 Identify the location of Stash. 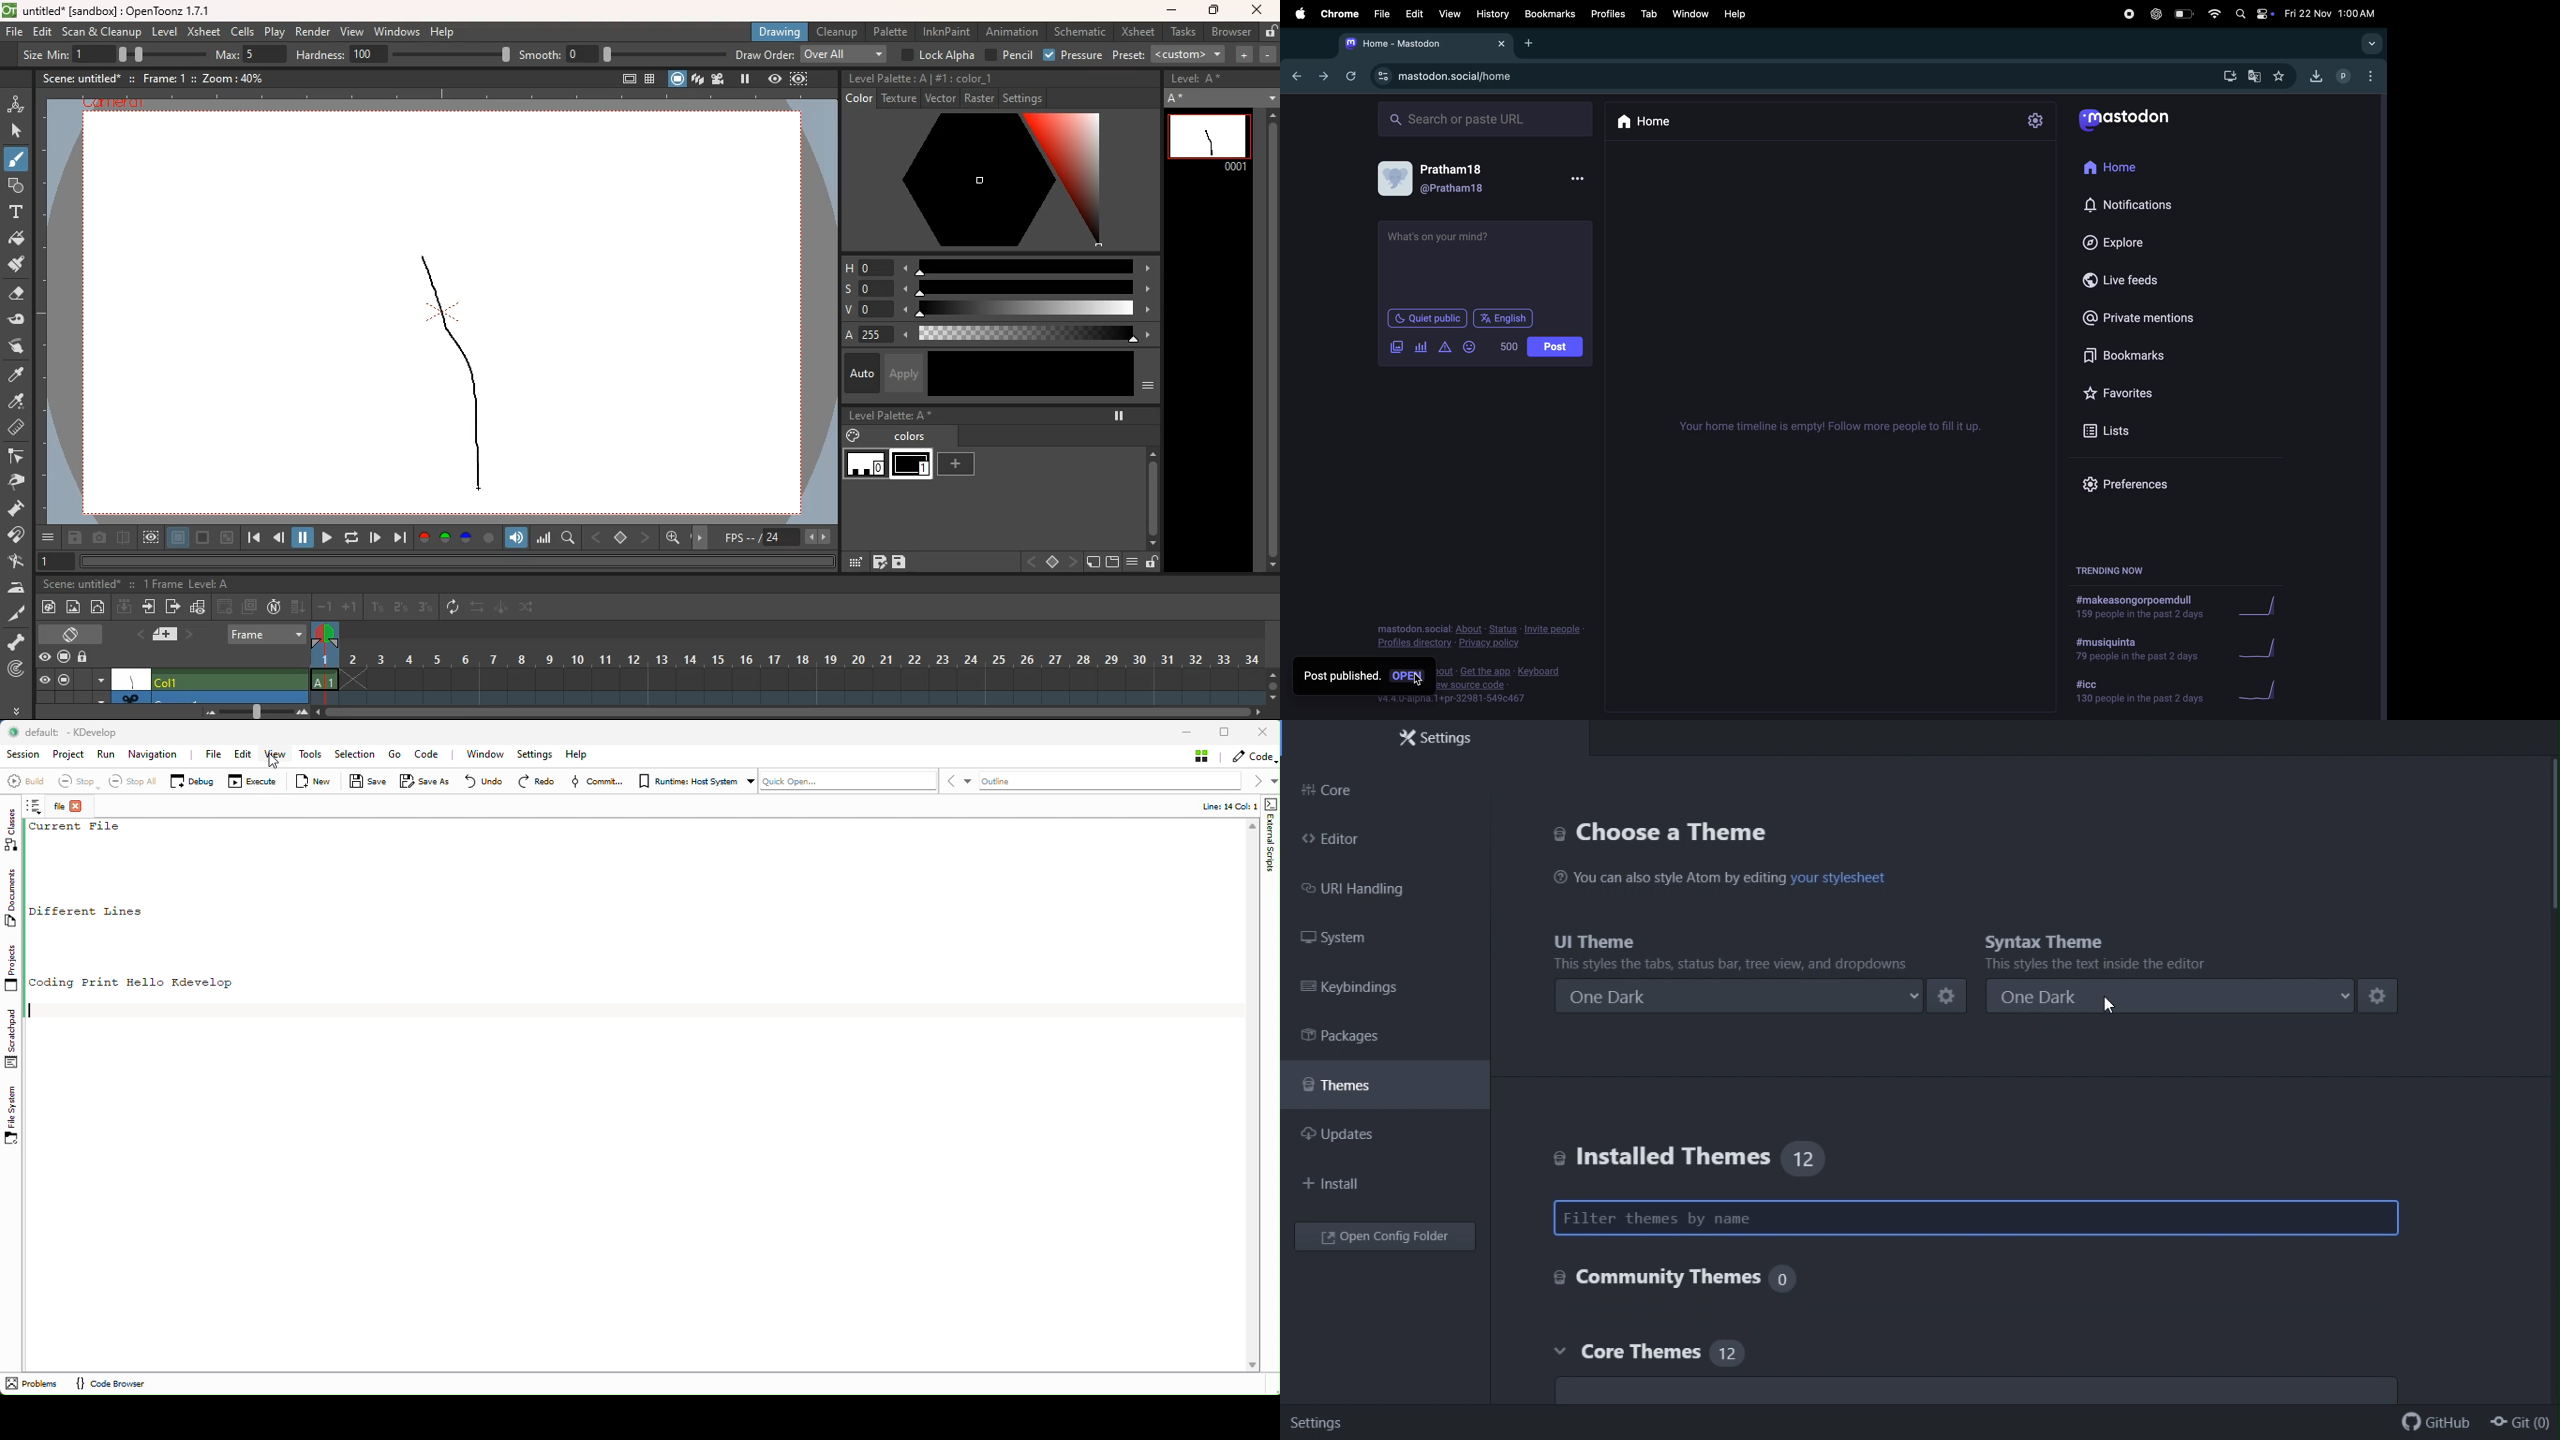
(1203, 756).